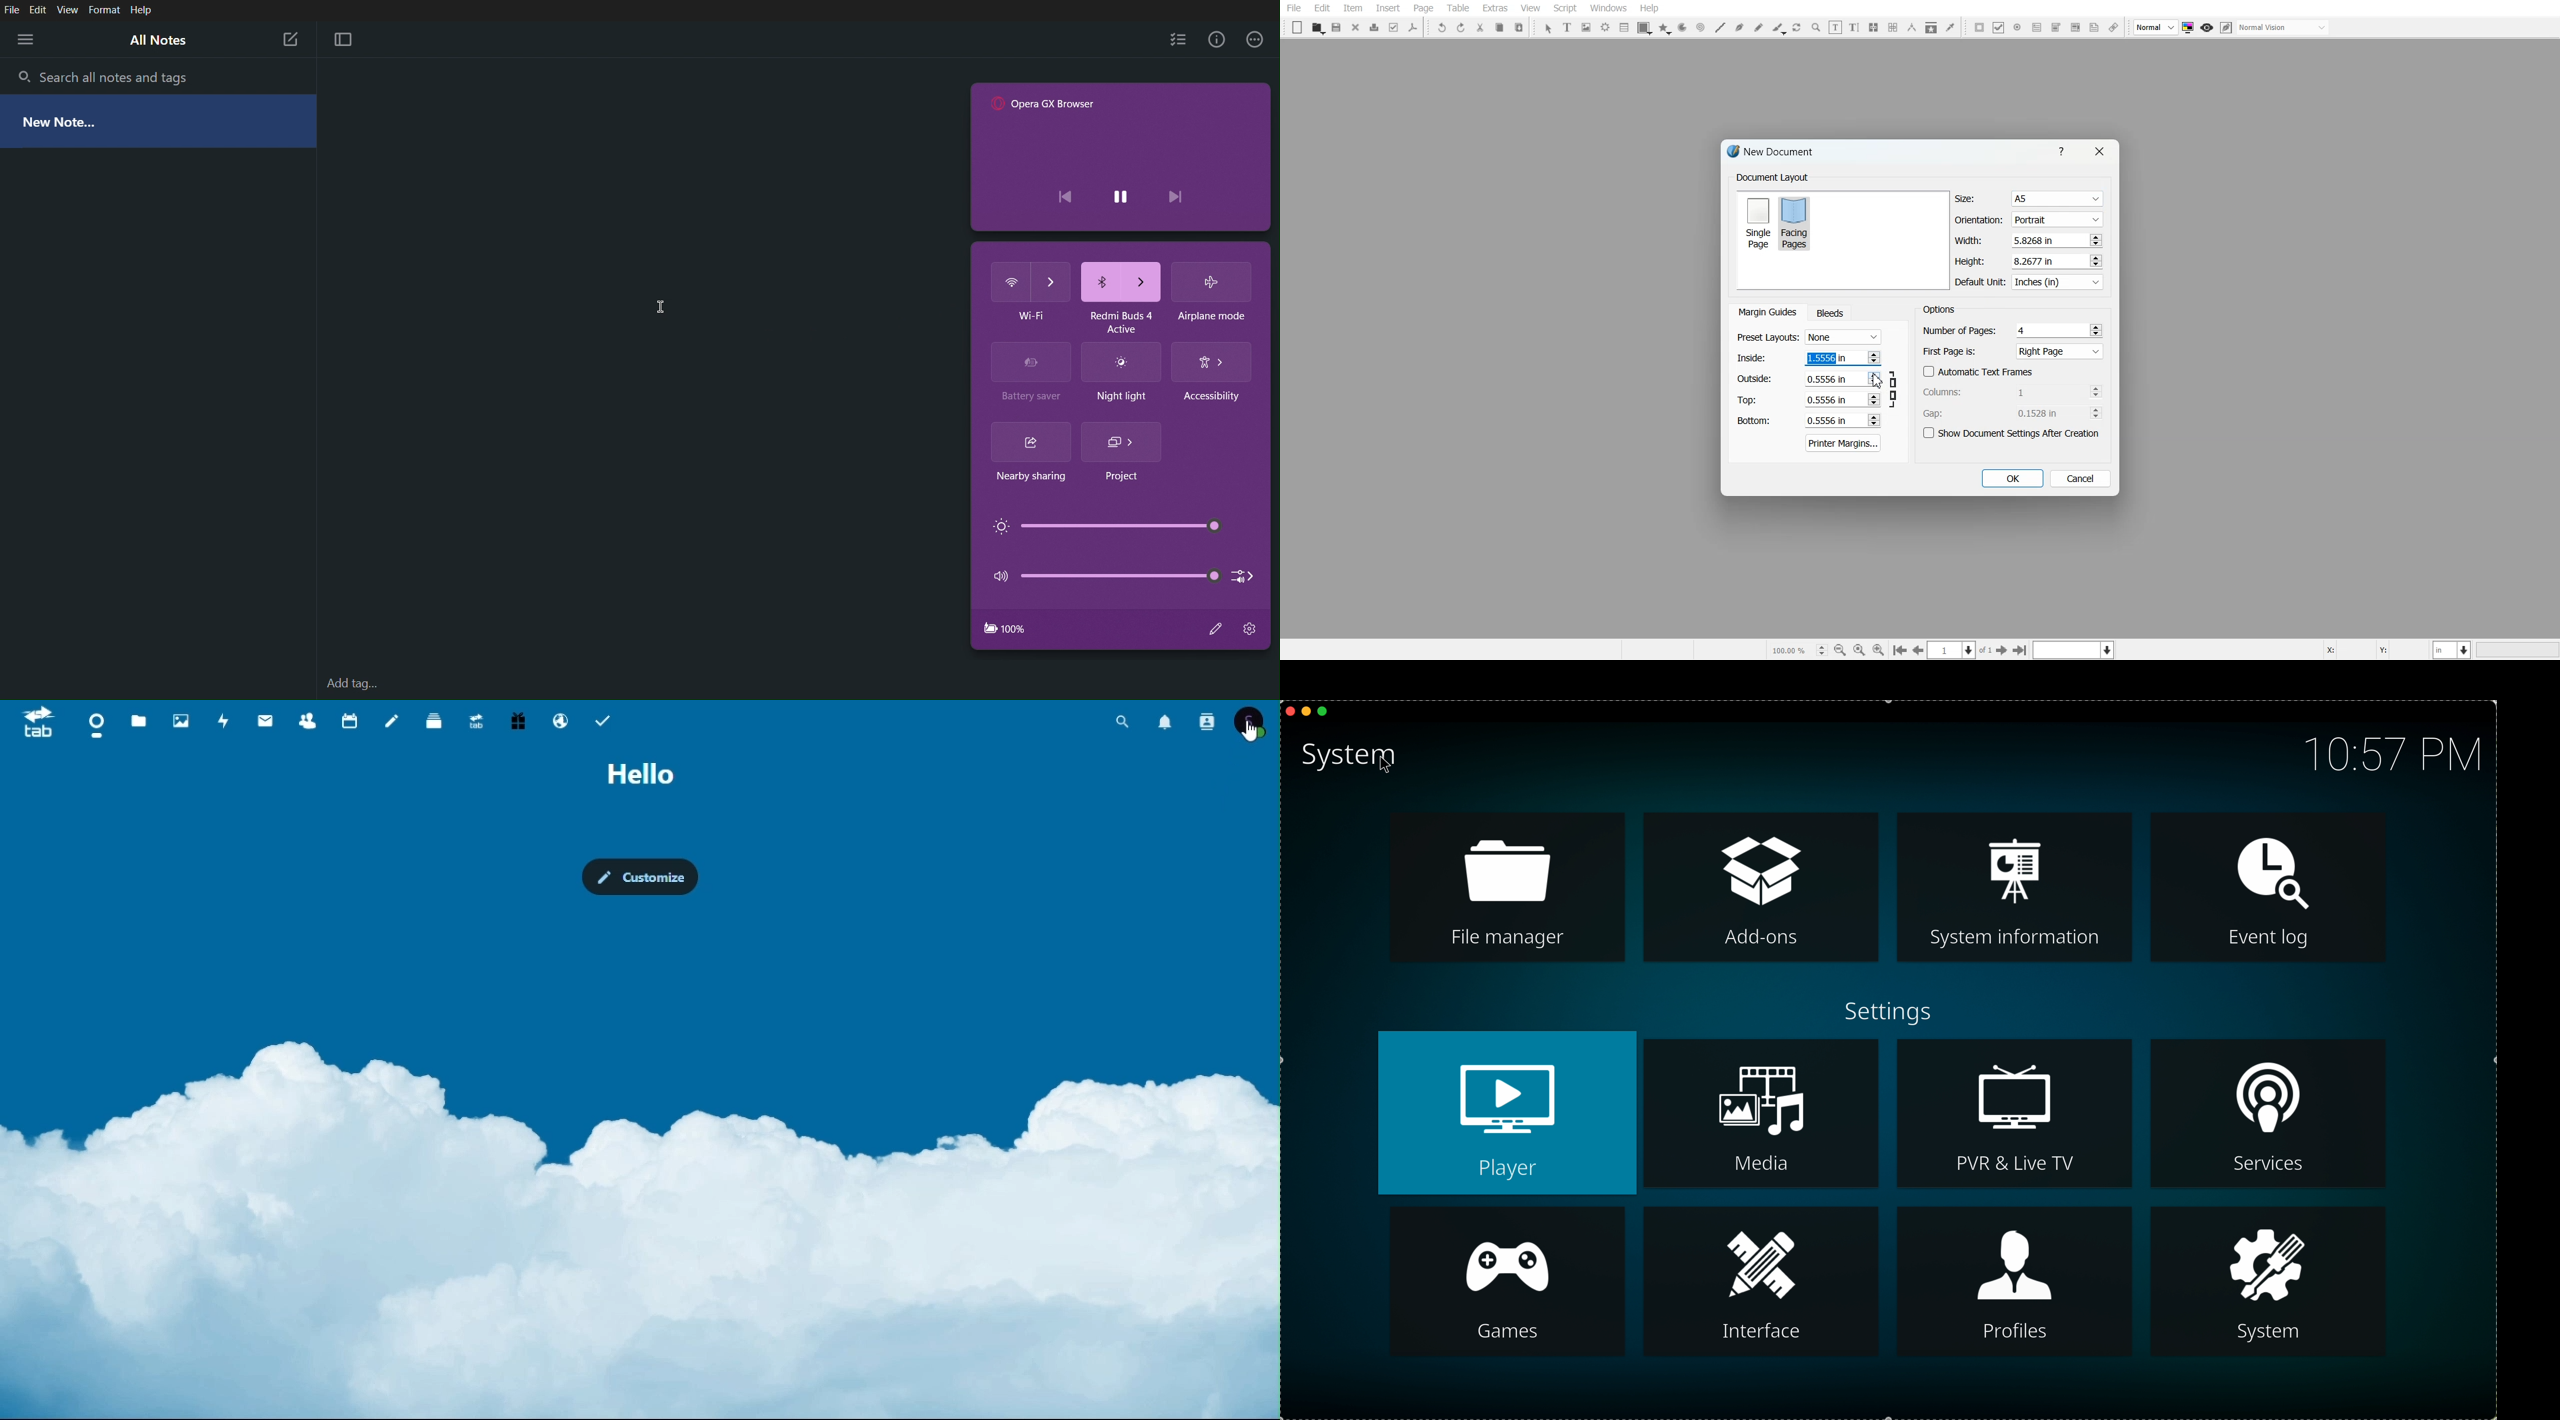  Describe the element at coordinates (661, 310) in the screenshot. I see `Cursor` at that location.